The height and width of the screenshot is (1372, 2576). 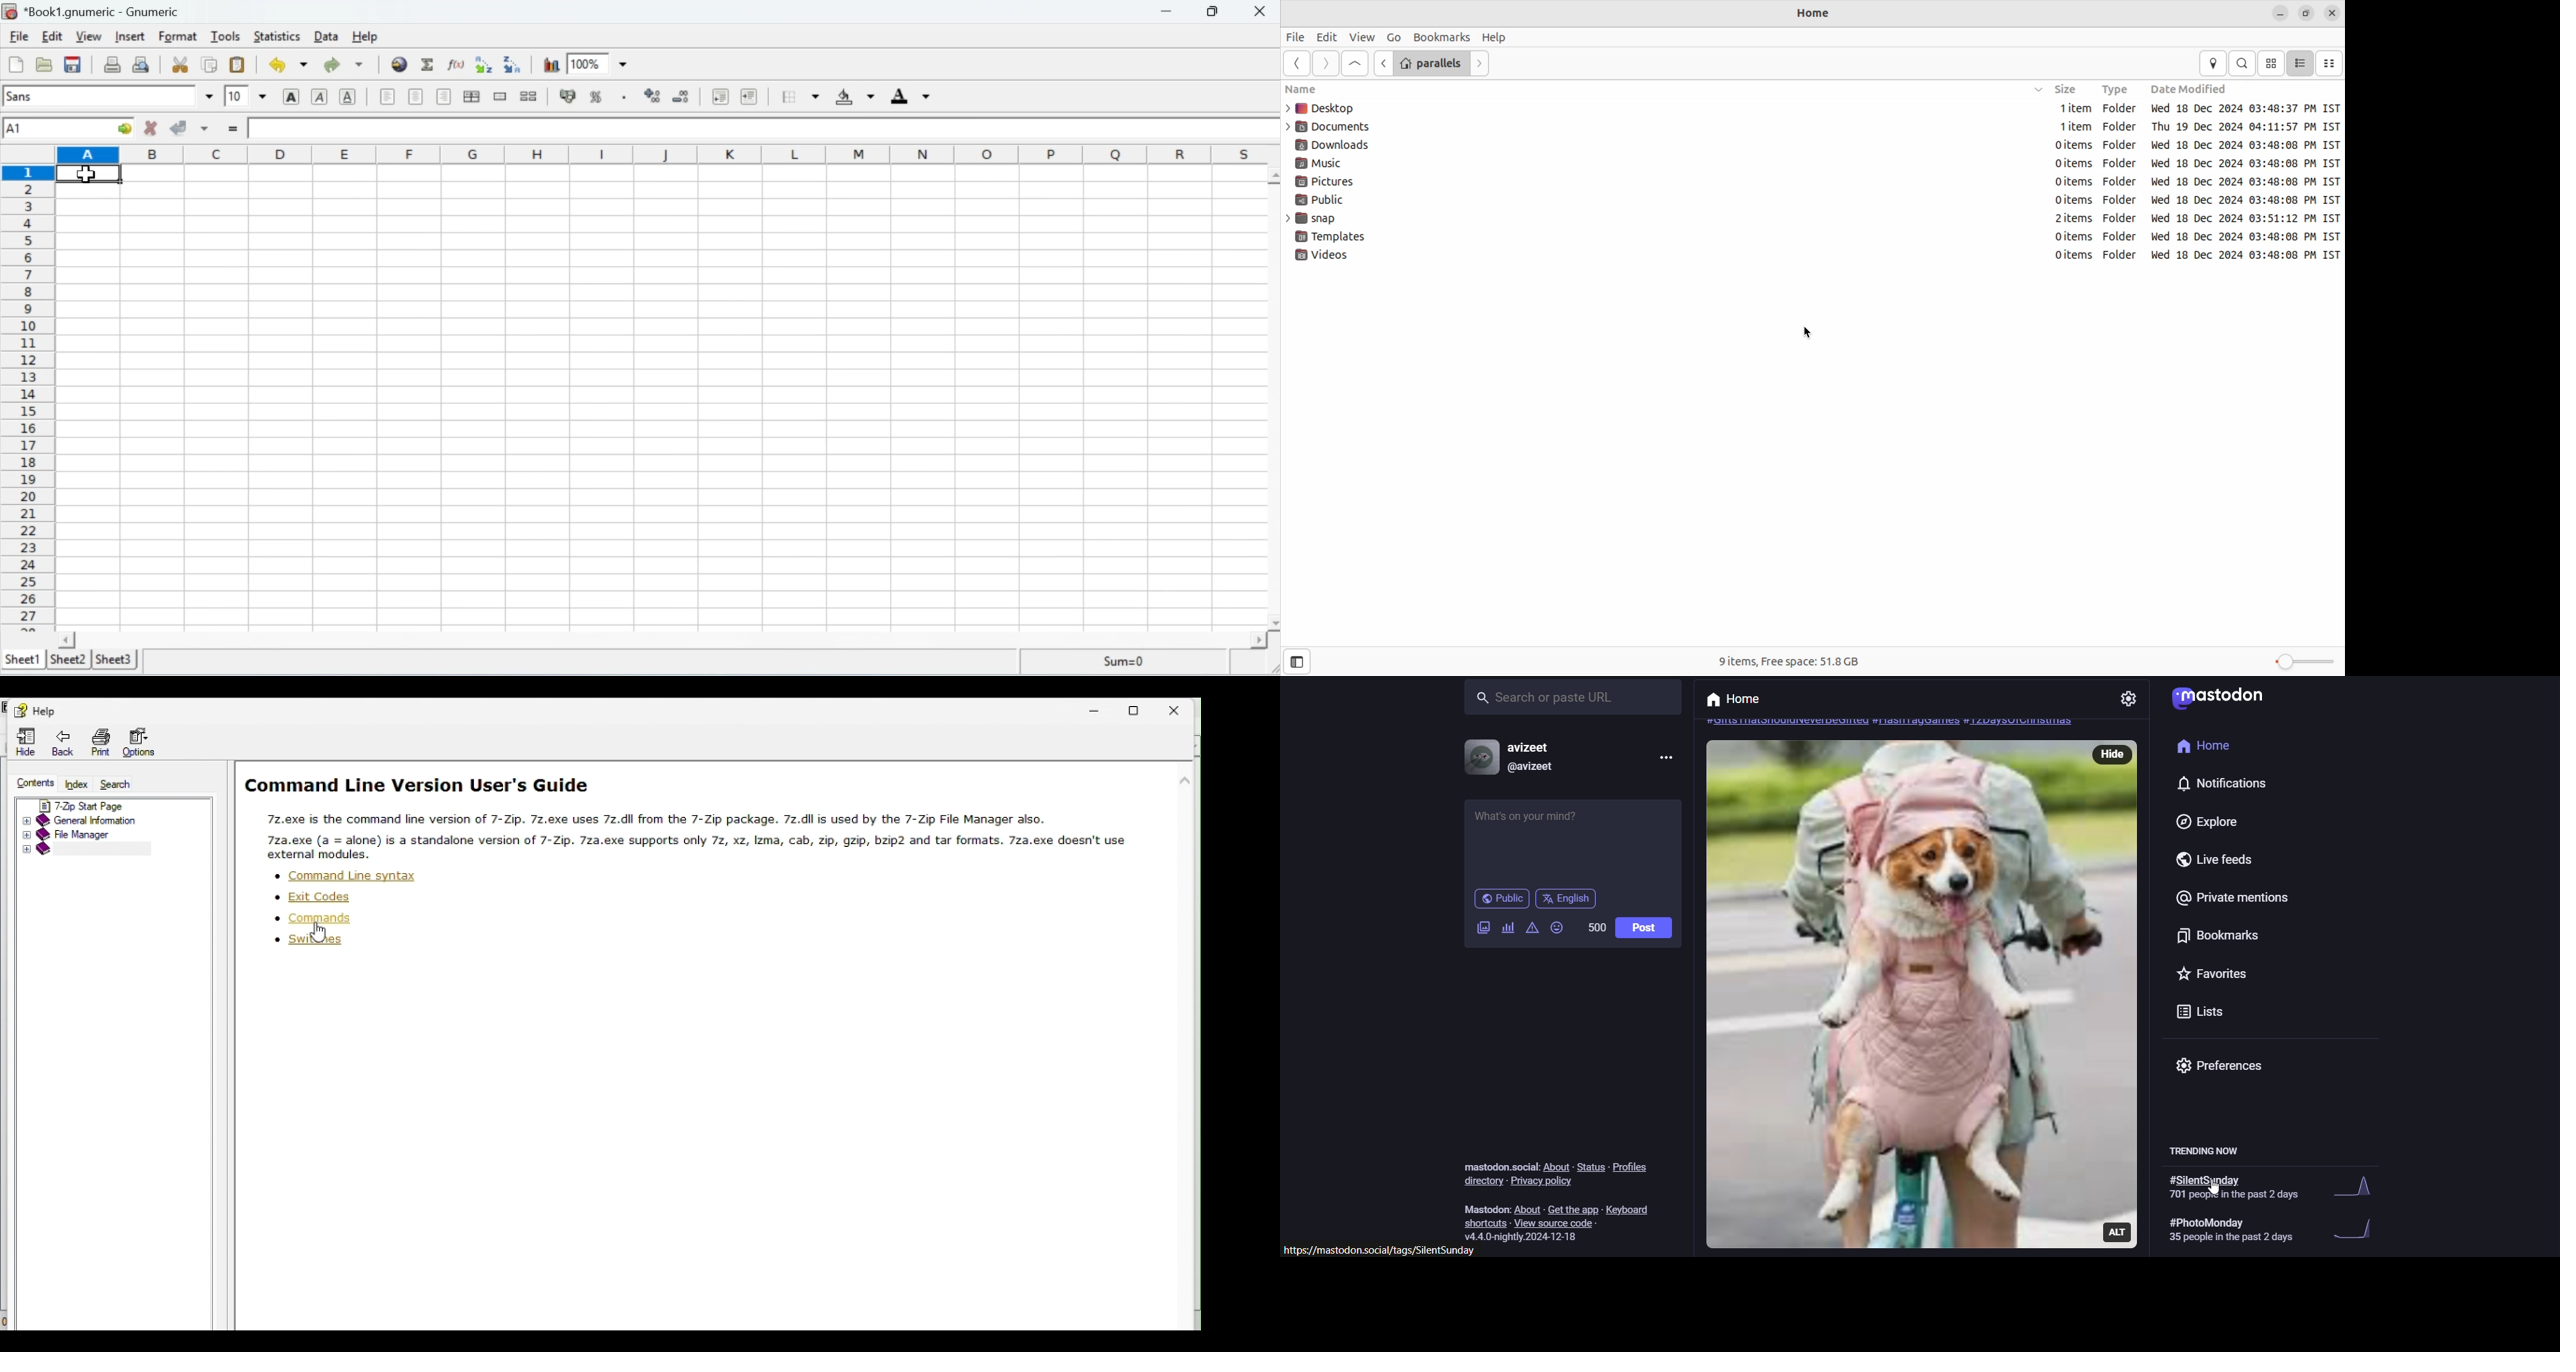 What do you see at coordinates (2334, 14) in the screenshot?
I see `close` at bounding box center [2334, 14].